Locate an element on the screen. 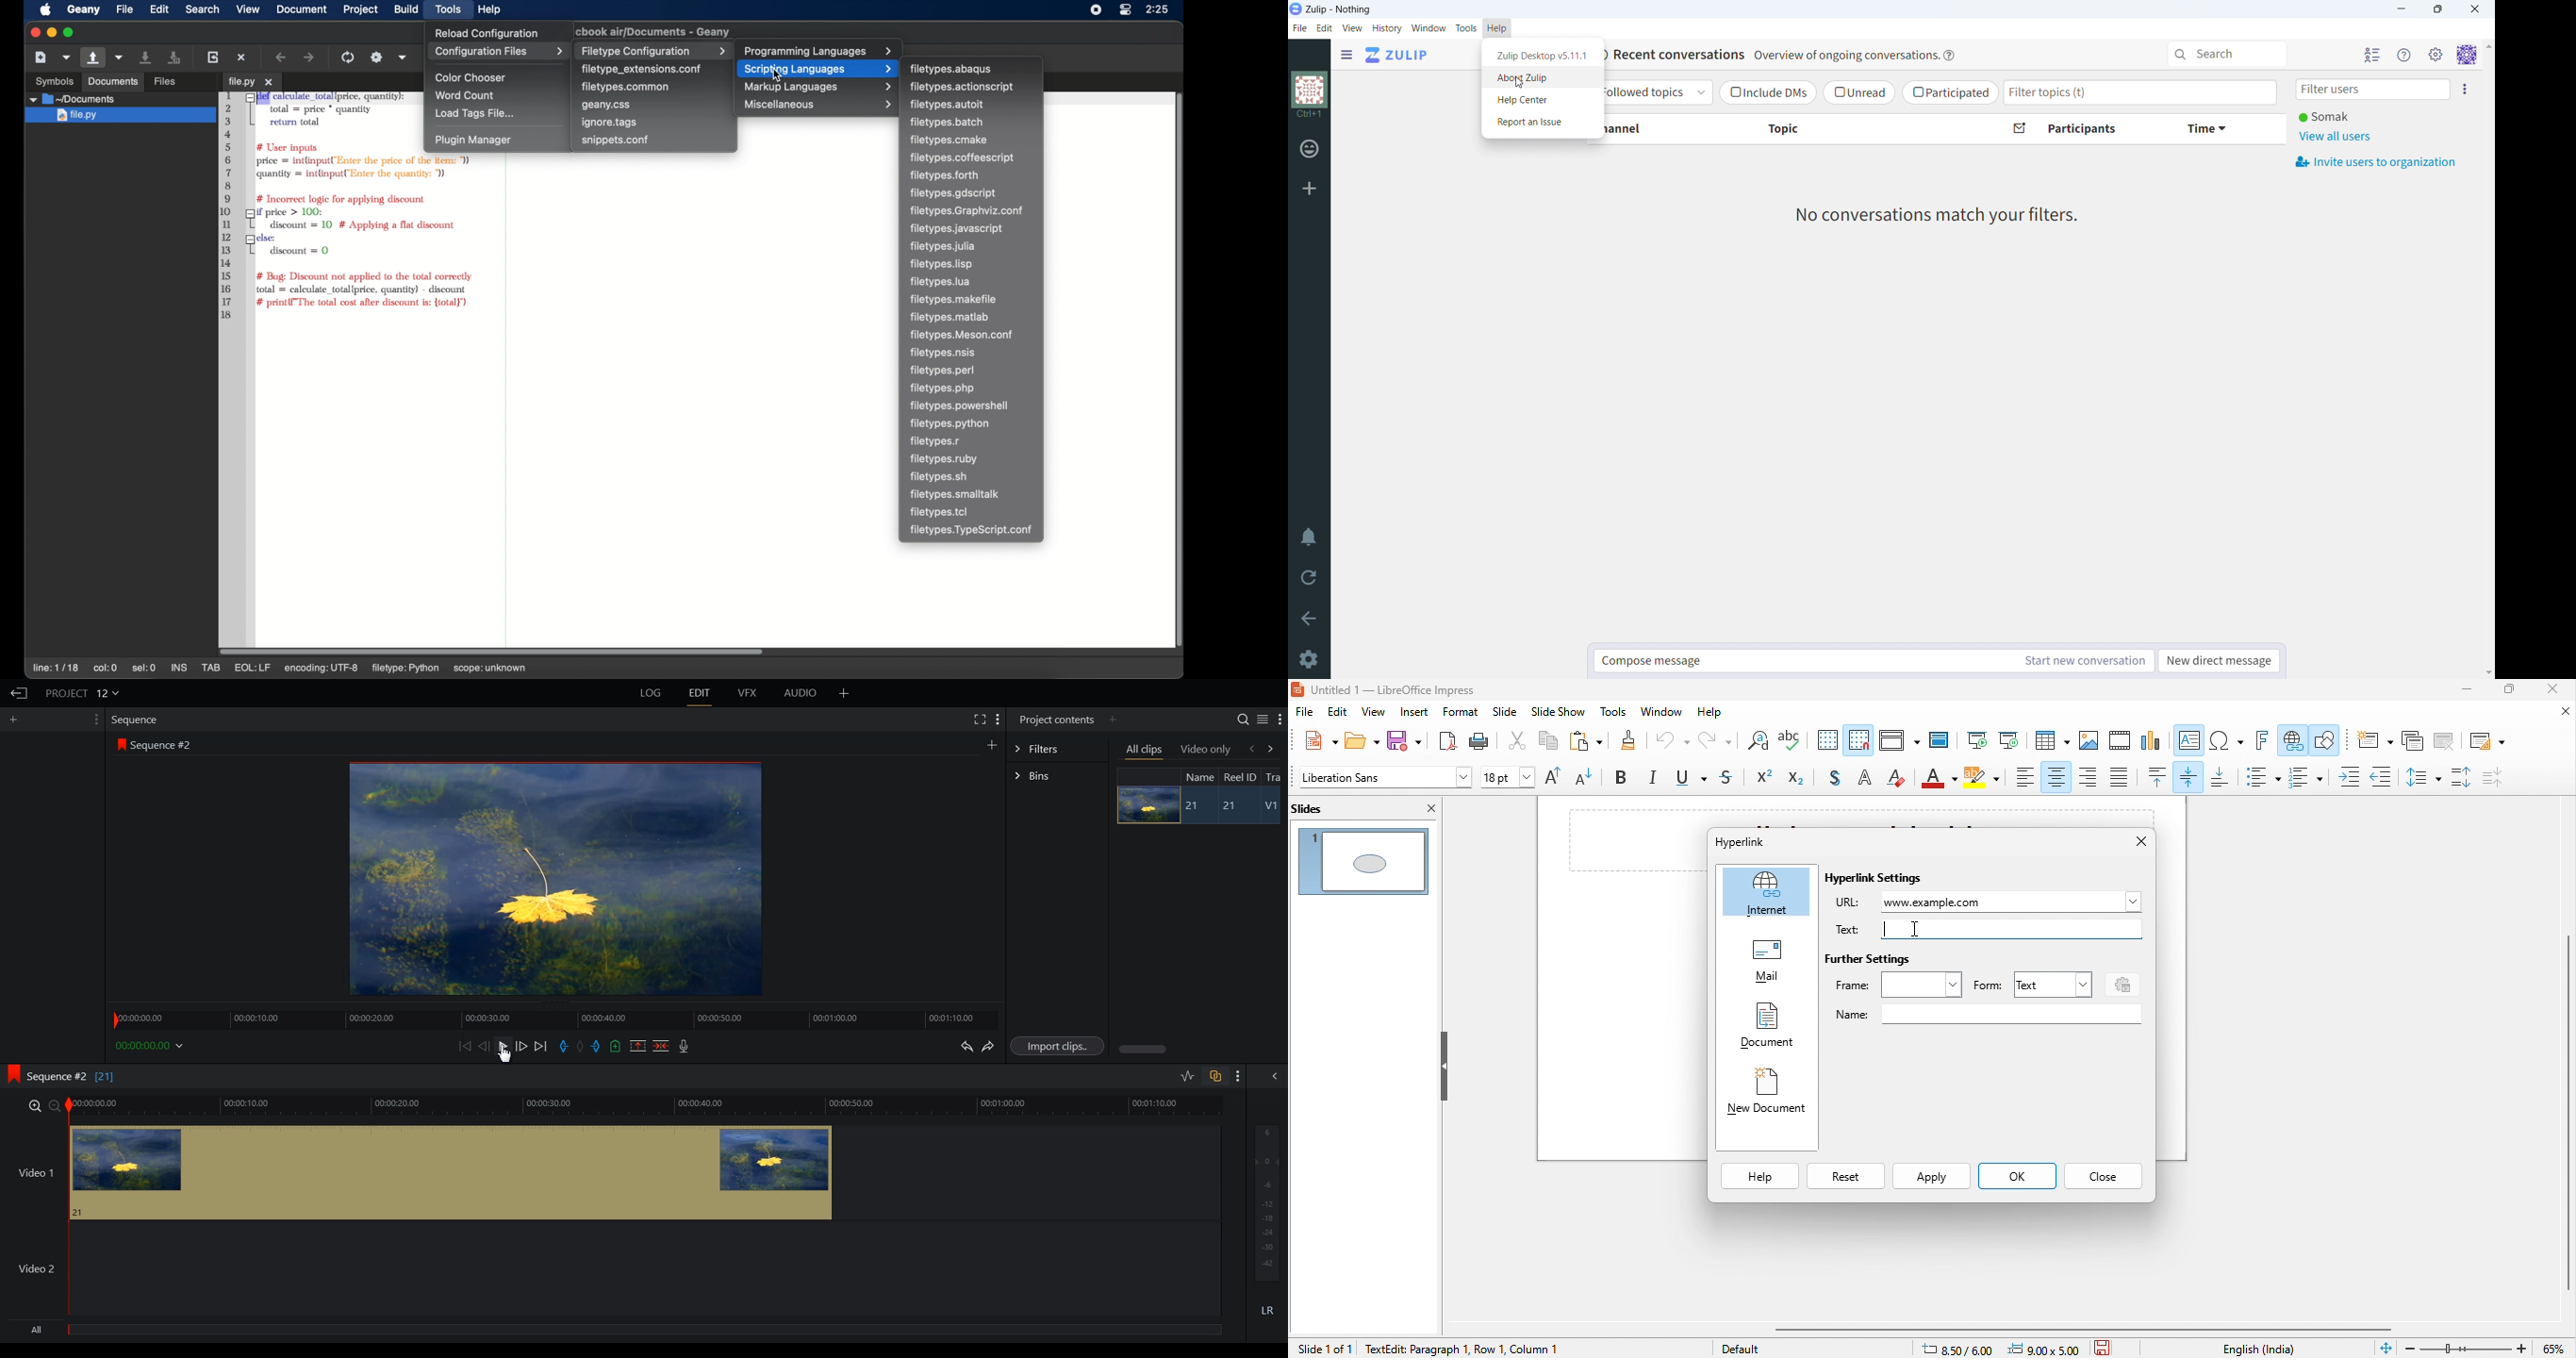 Image resolution: width=2576 pixels, height=1372 pixels. bold is located at coordinates (1625, 779).